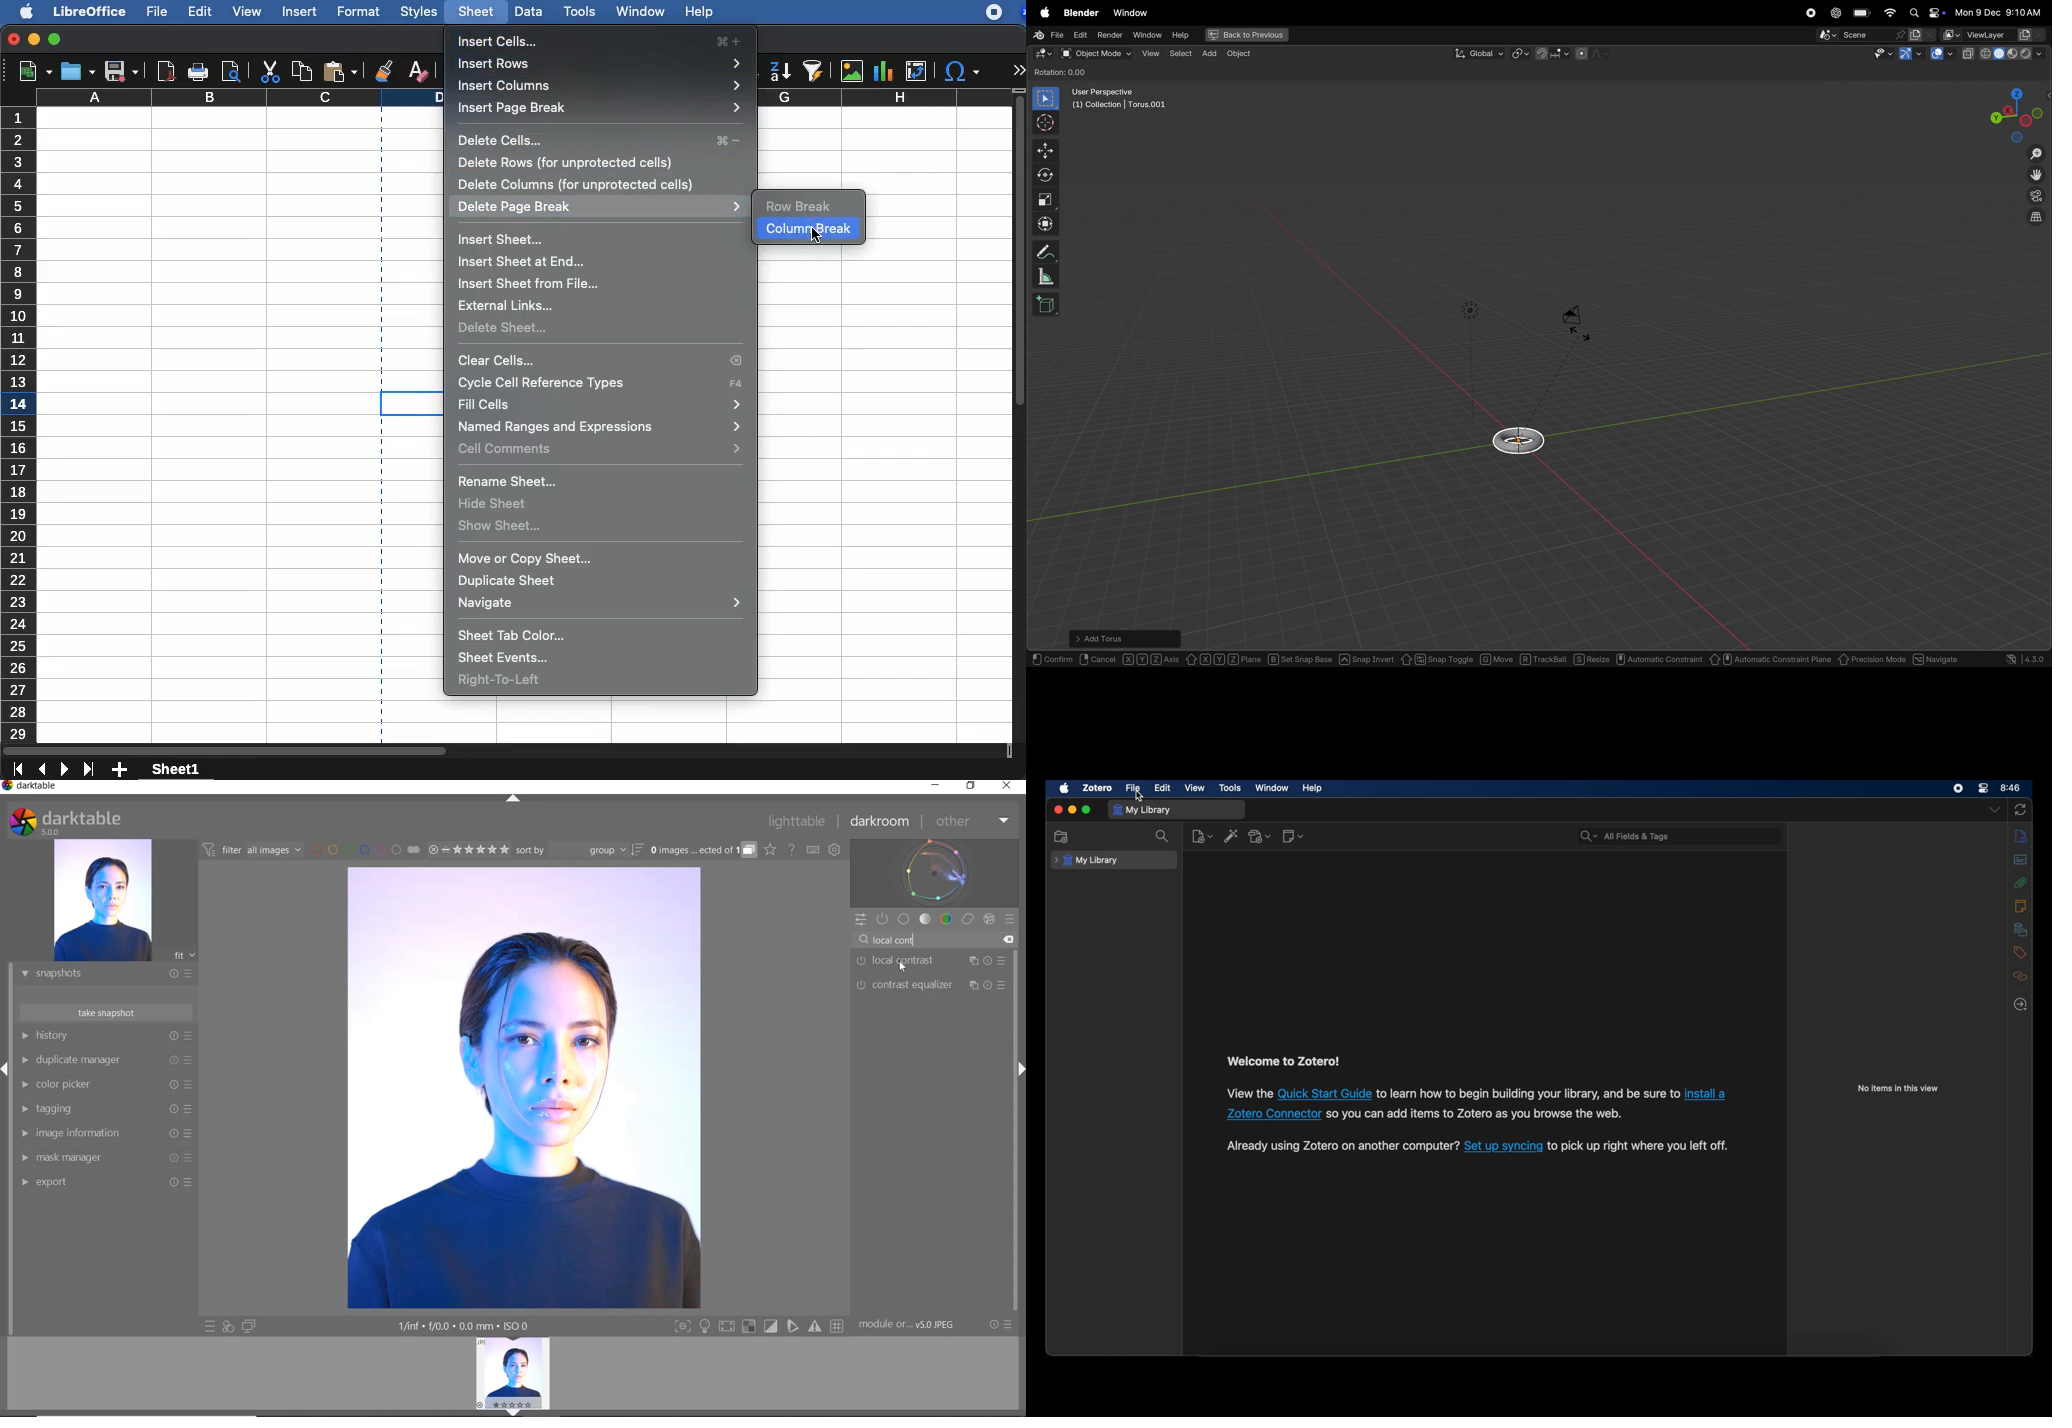 The width and height of the screenshot is (2072, 1428). Describe the element at coordinates (1301, 657) in the screenshot. I see `Set Snap Base` at that location.